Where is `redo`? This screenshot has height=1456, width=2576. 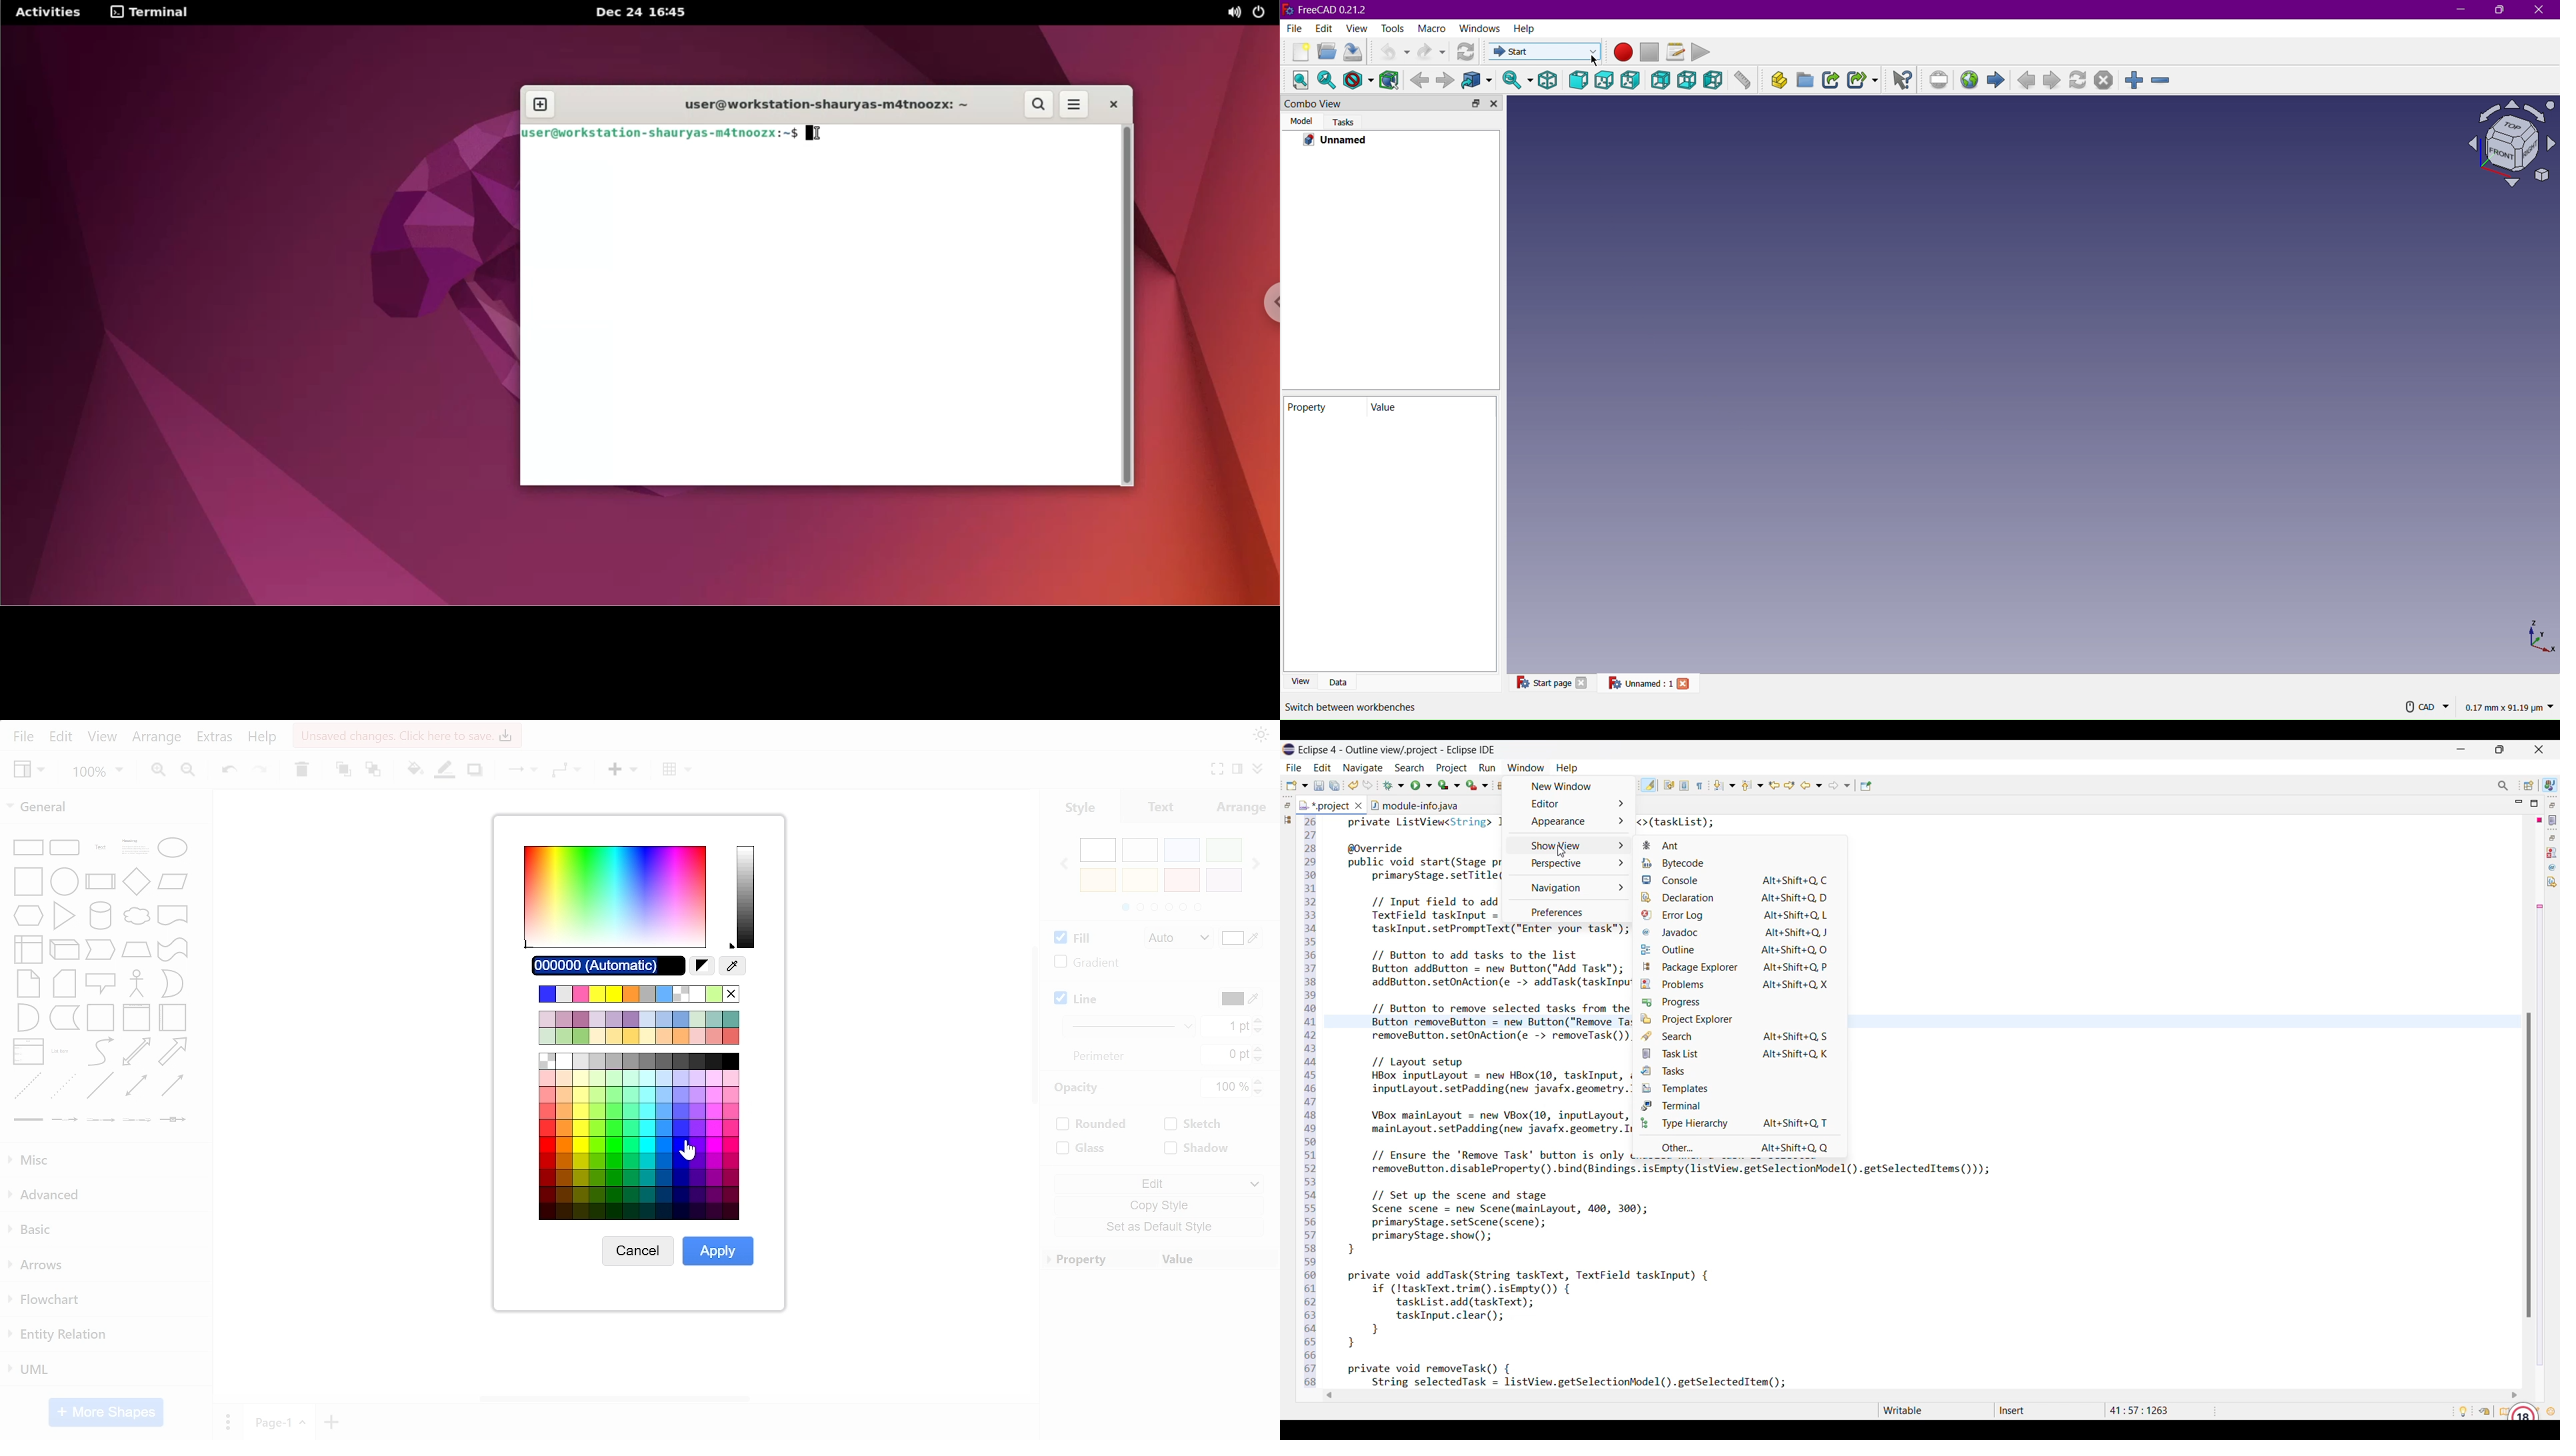
redo is located at coordinates (259, 772).